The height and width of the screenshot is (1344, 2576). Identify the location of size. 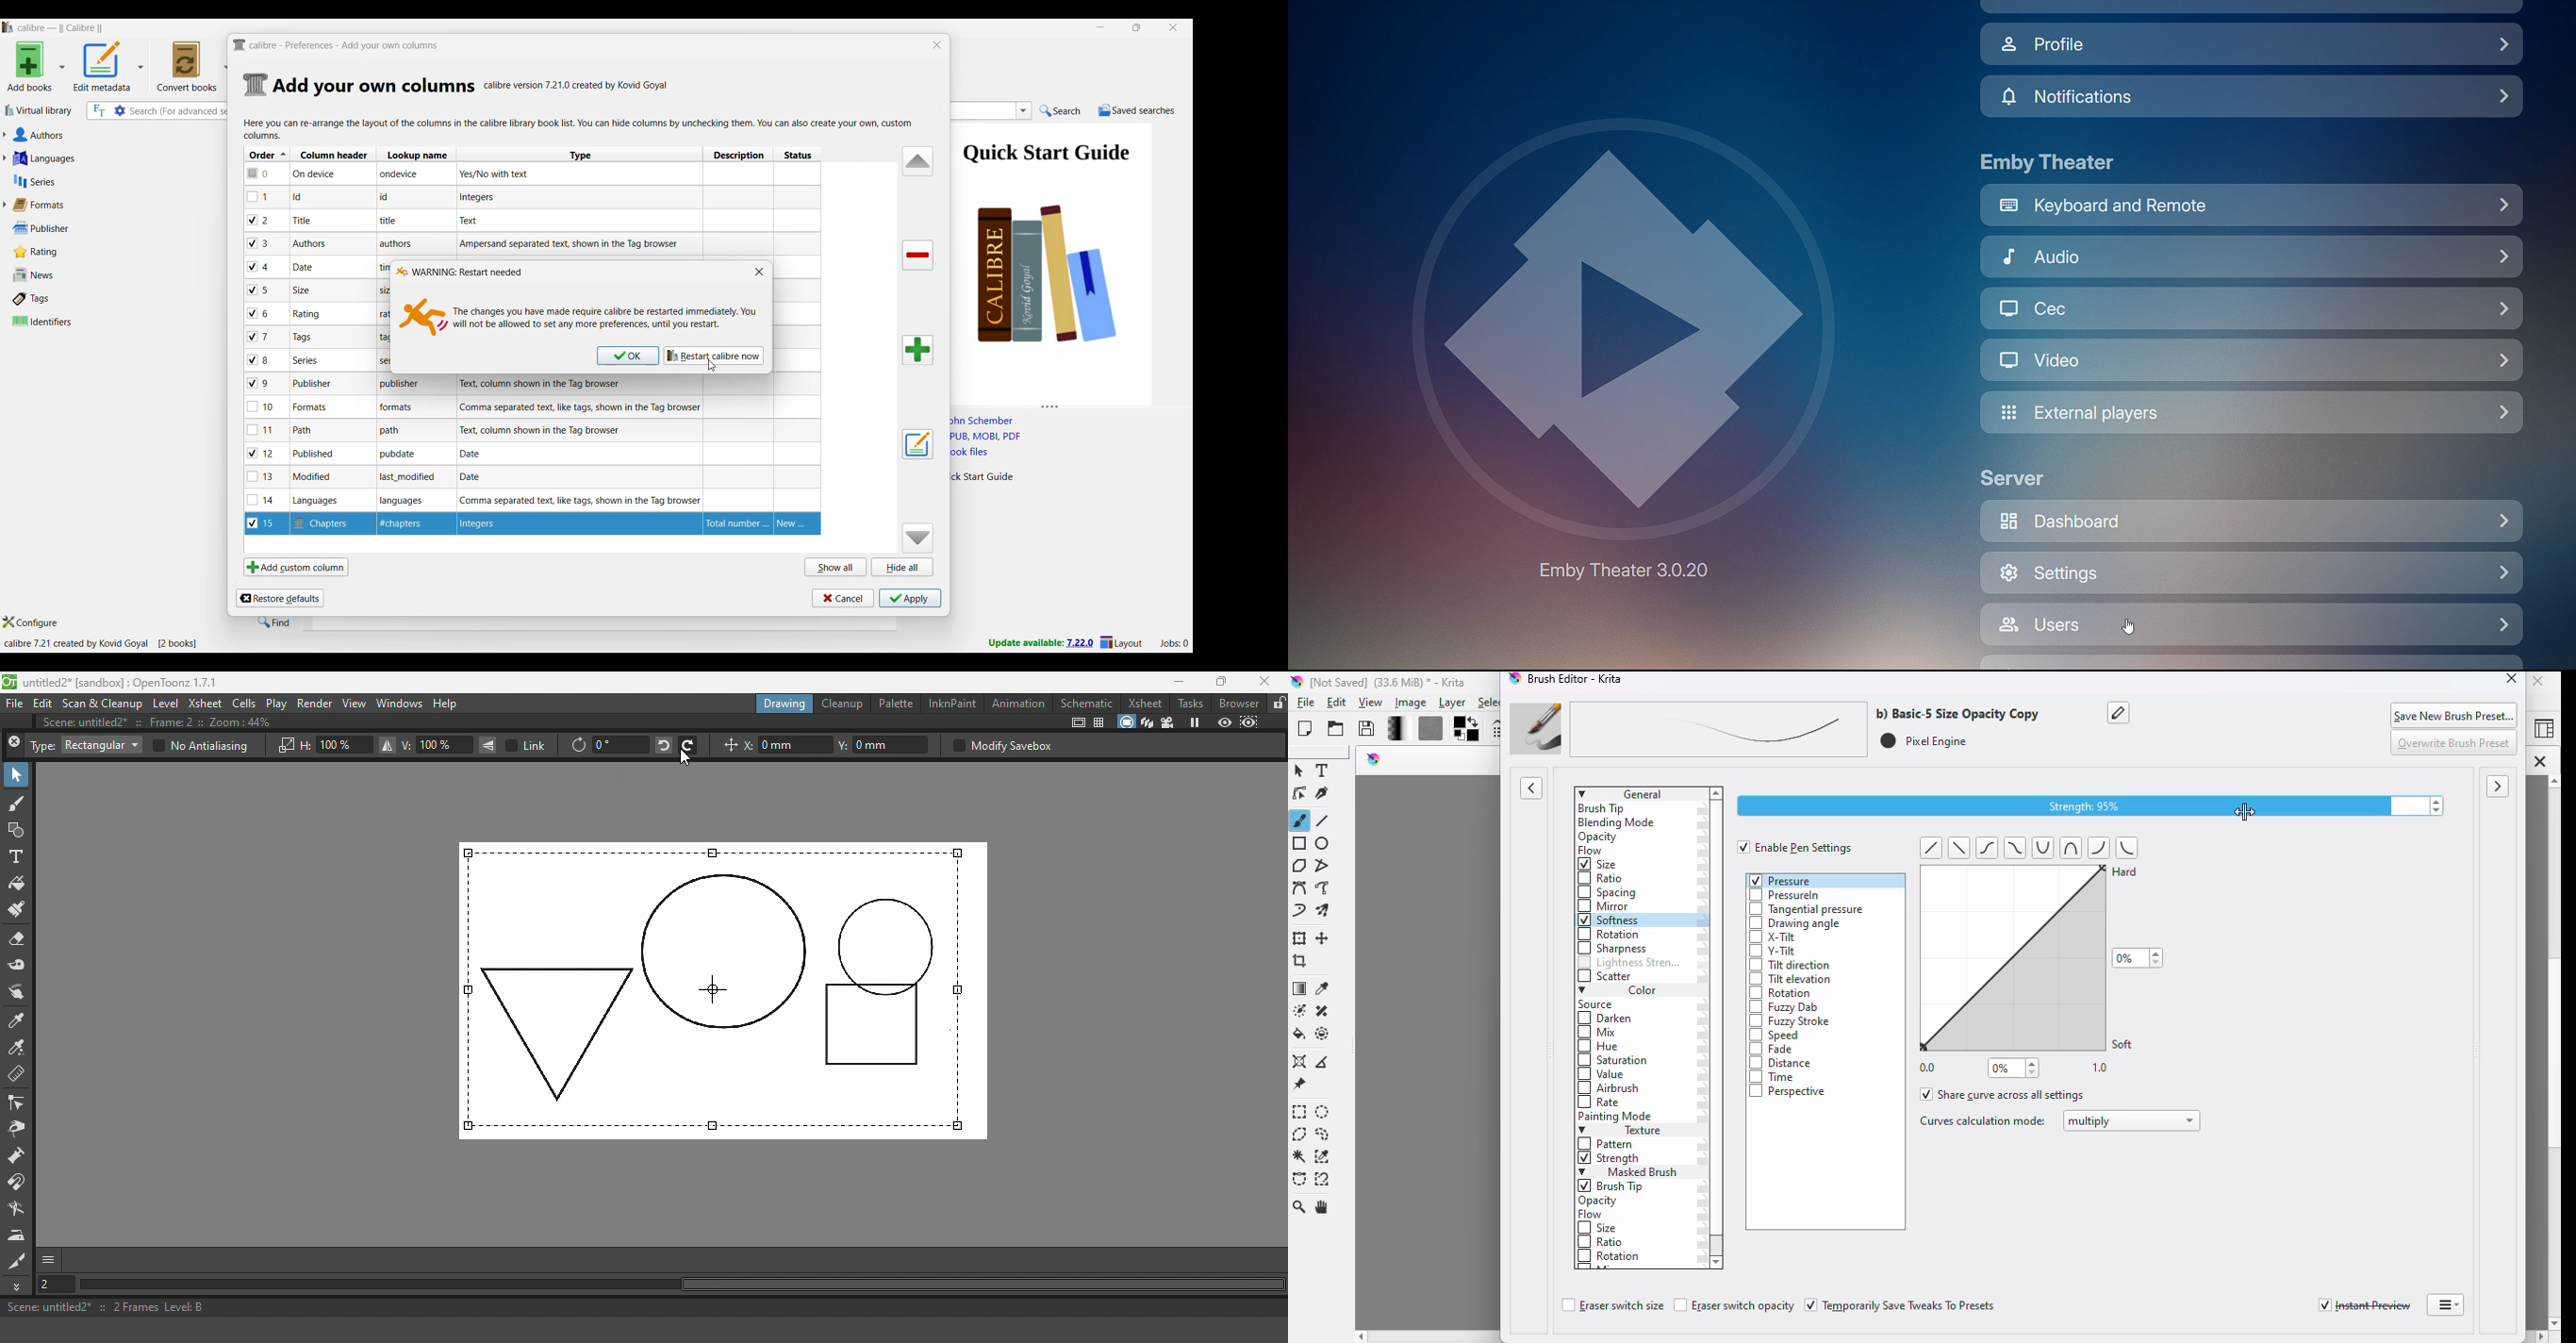
(1599, 865).